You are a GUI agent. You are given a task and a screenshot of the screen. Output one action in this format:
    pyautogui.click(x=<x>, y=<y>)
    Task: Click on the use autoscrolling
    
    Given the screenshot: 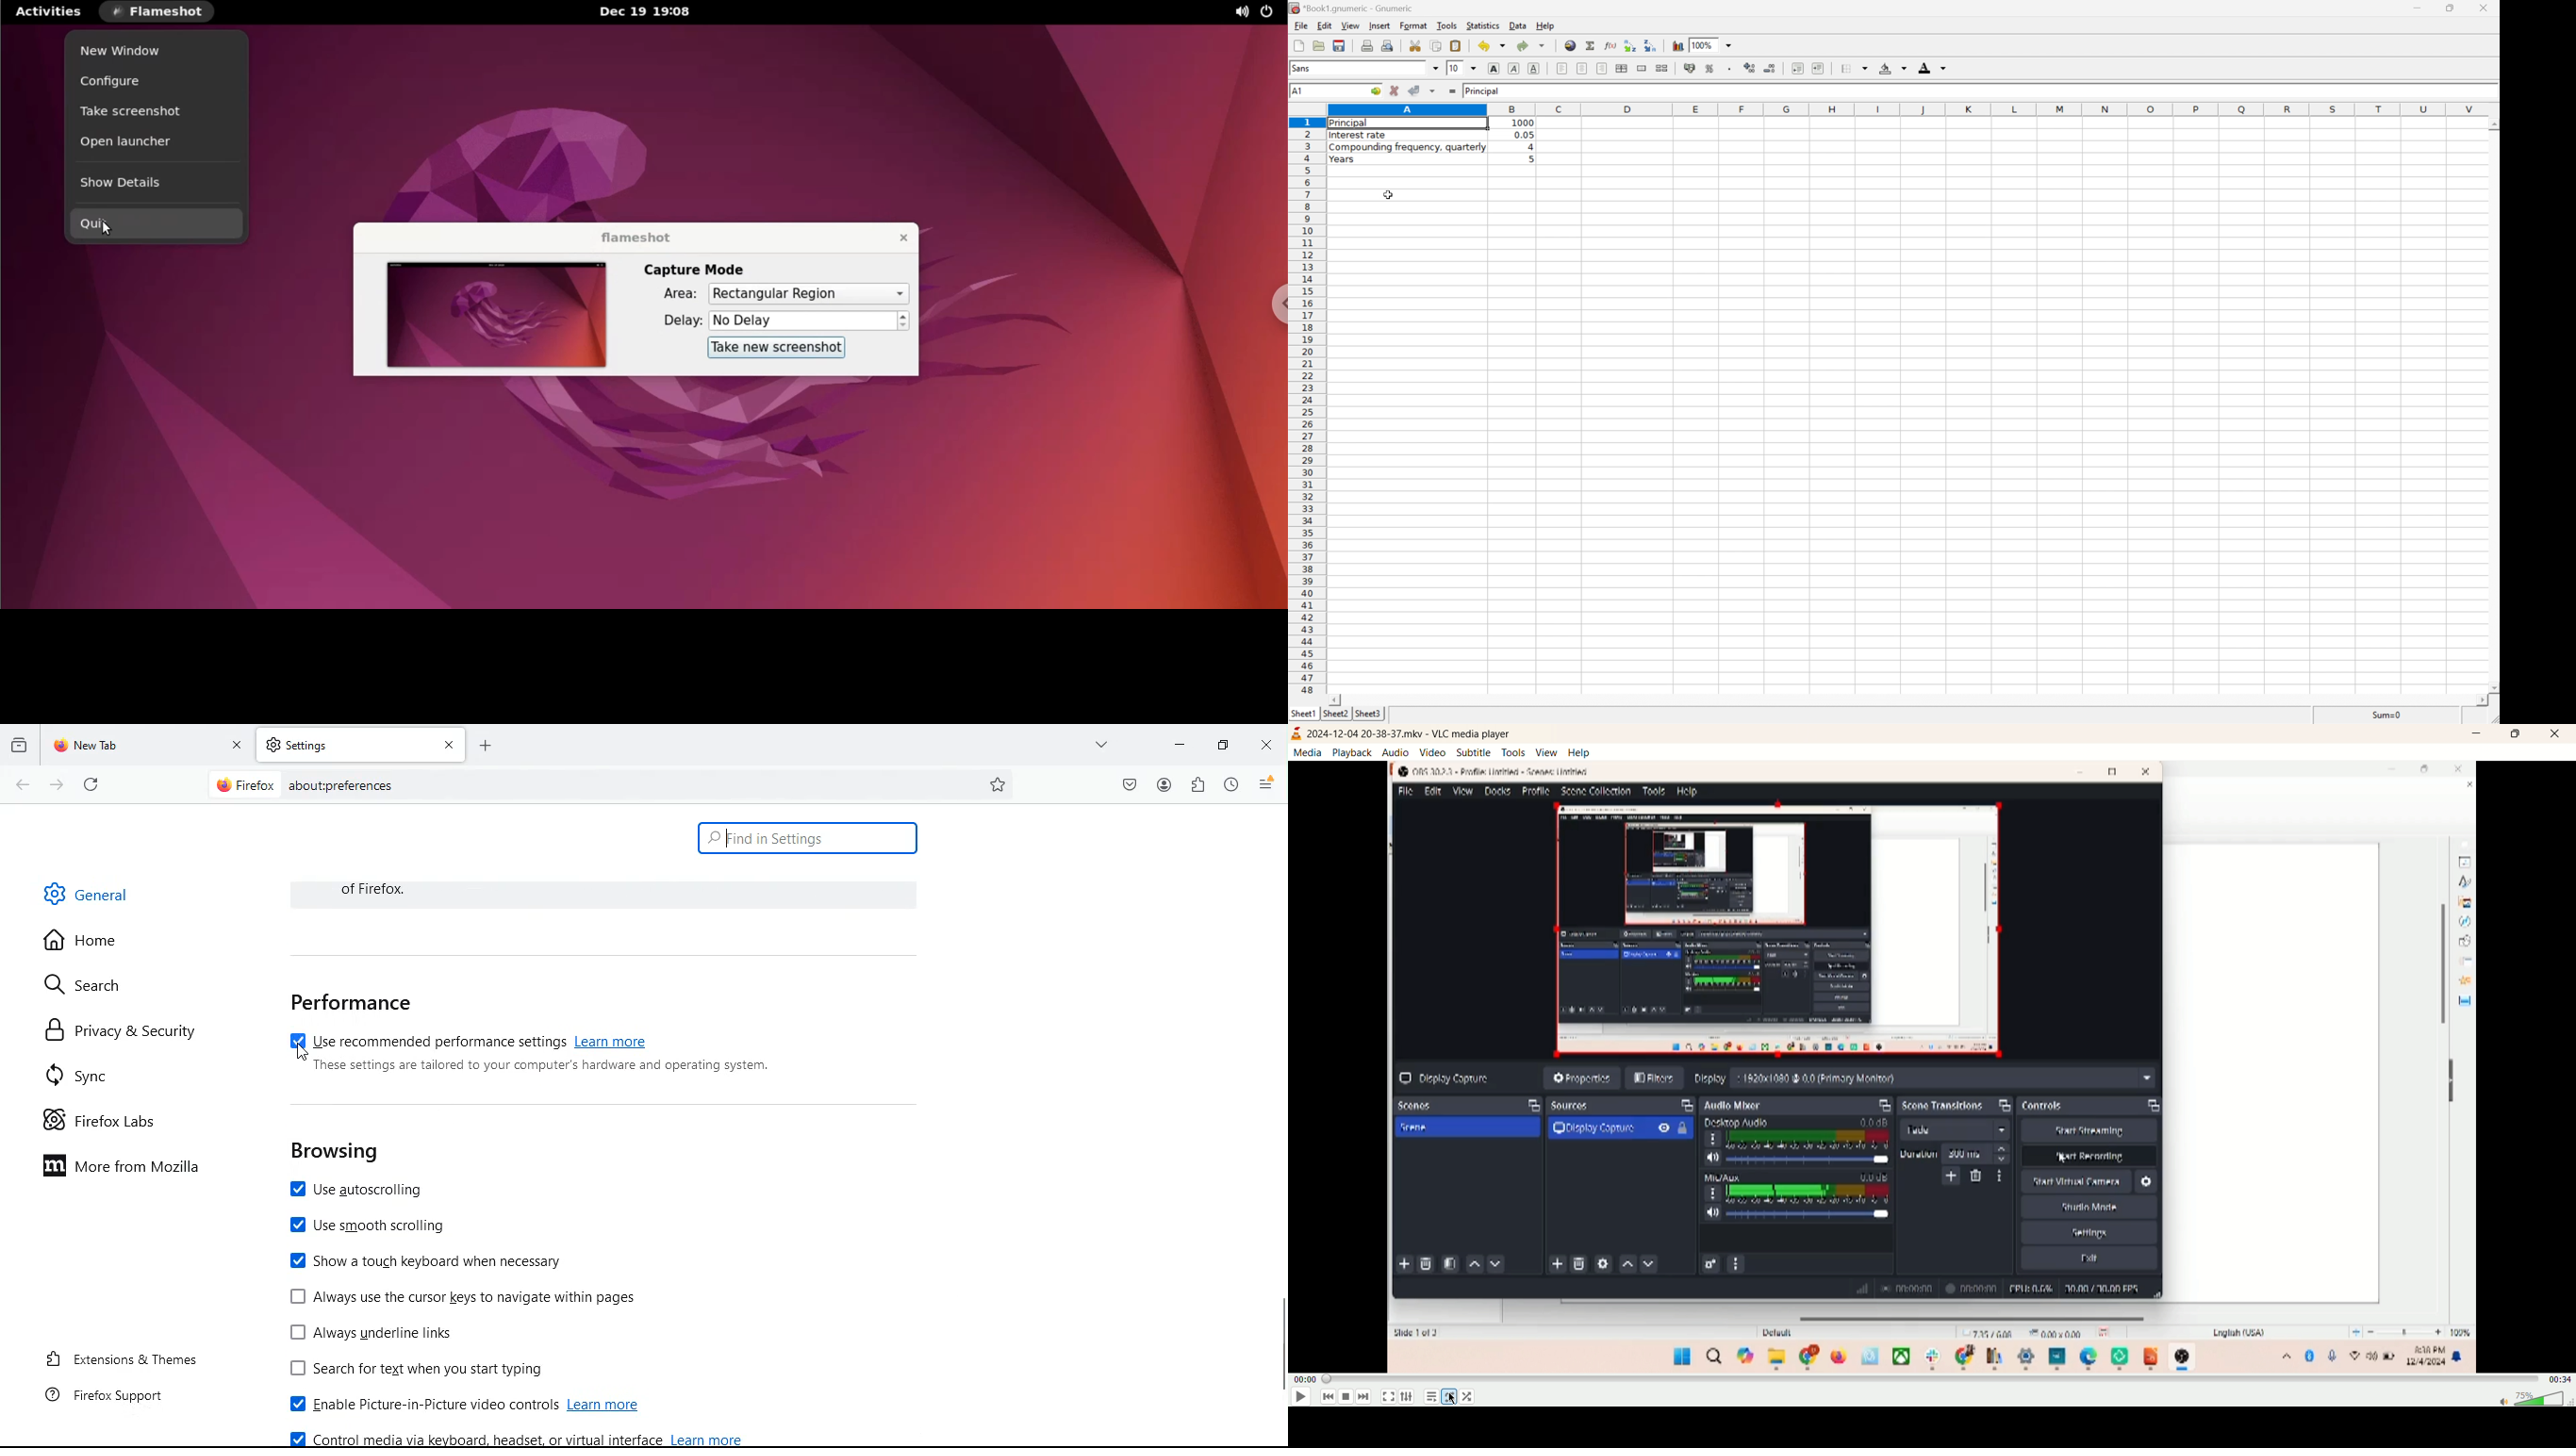 What is the action you would take?
    pyautogui.click(x=366, y=1192)
    